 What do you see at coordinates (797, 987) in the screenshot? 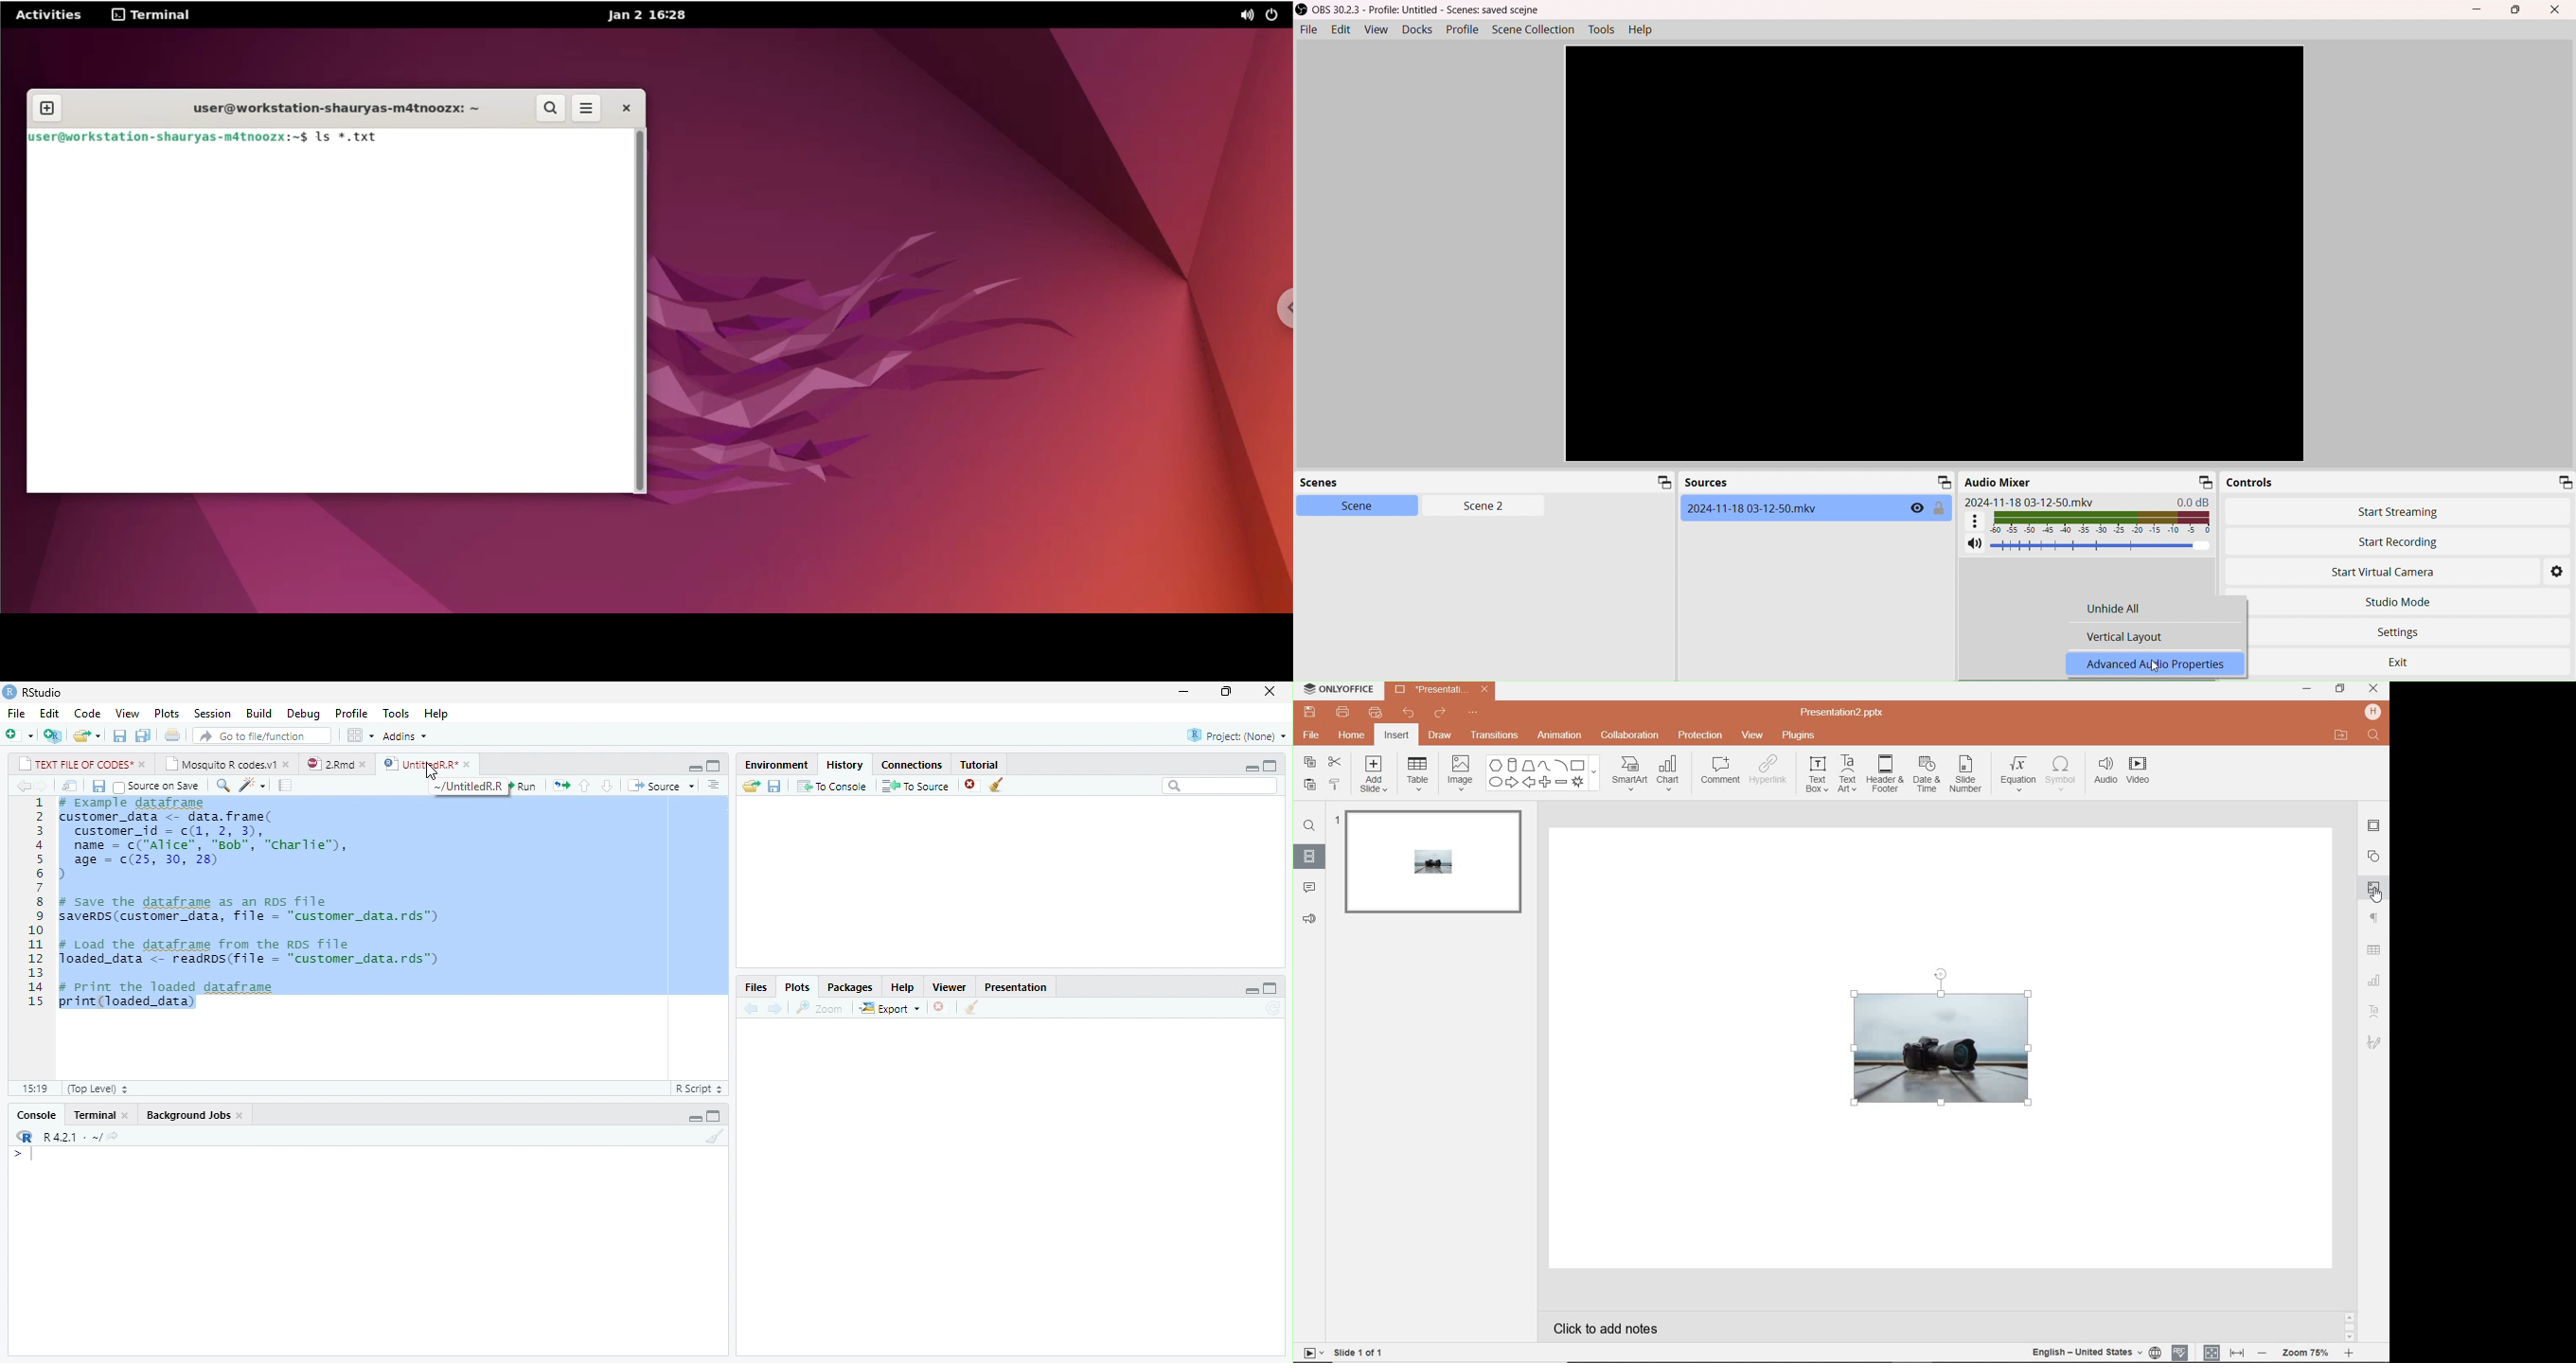
I see `Plots` at bounding box center [797, 987].